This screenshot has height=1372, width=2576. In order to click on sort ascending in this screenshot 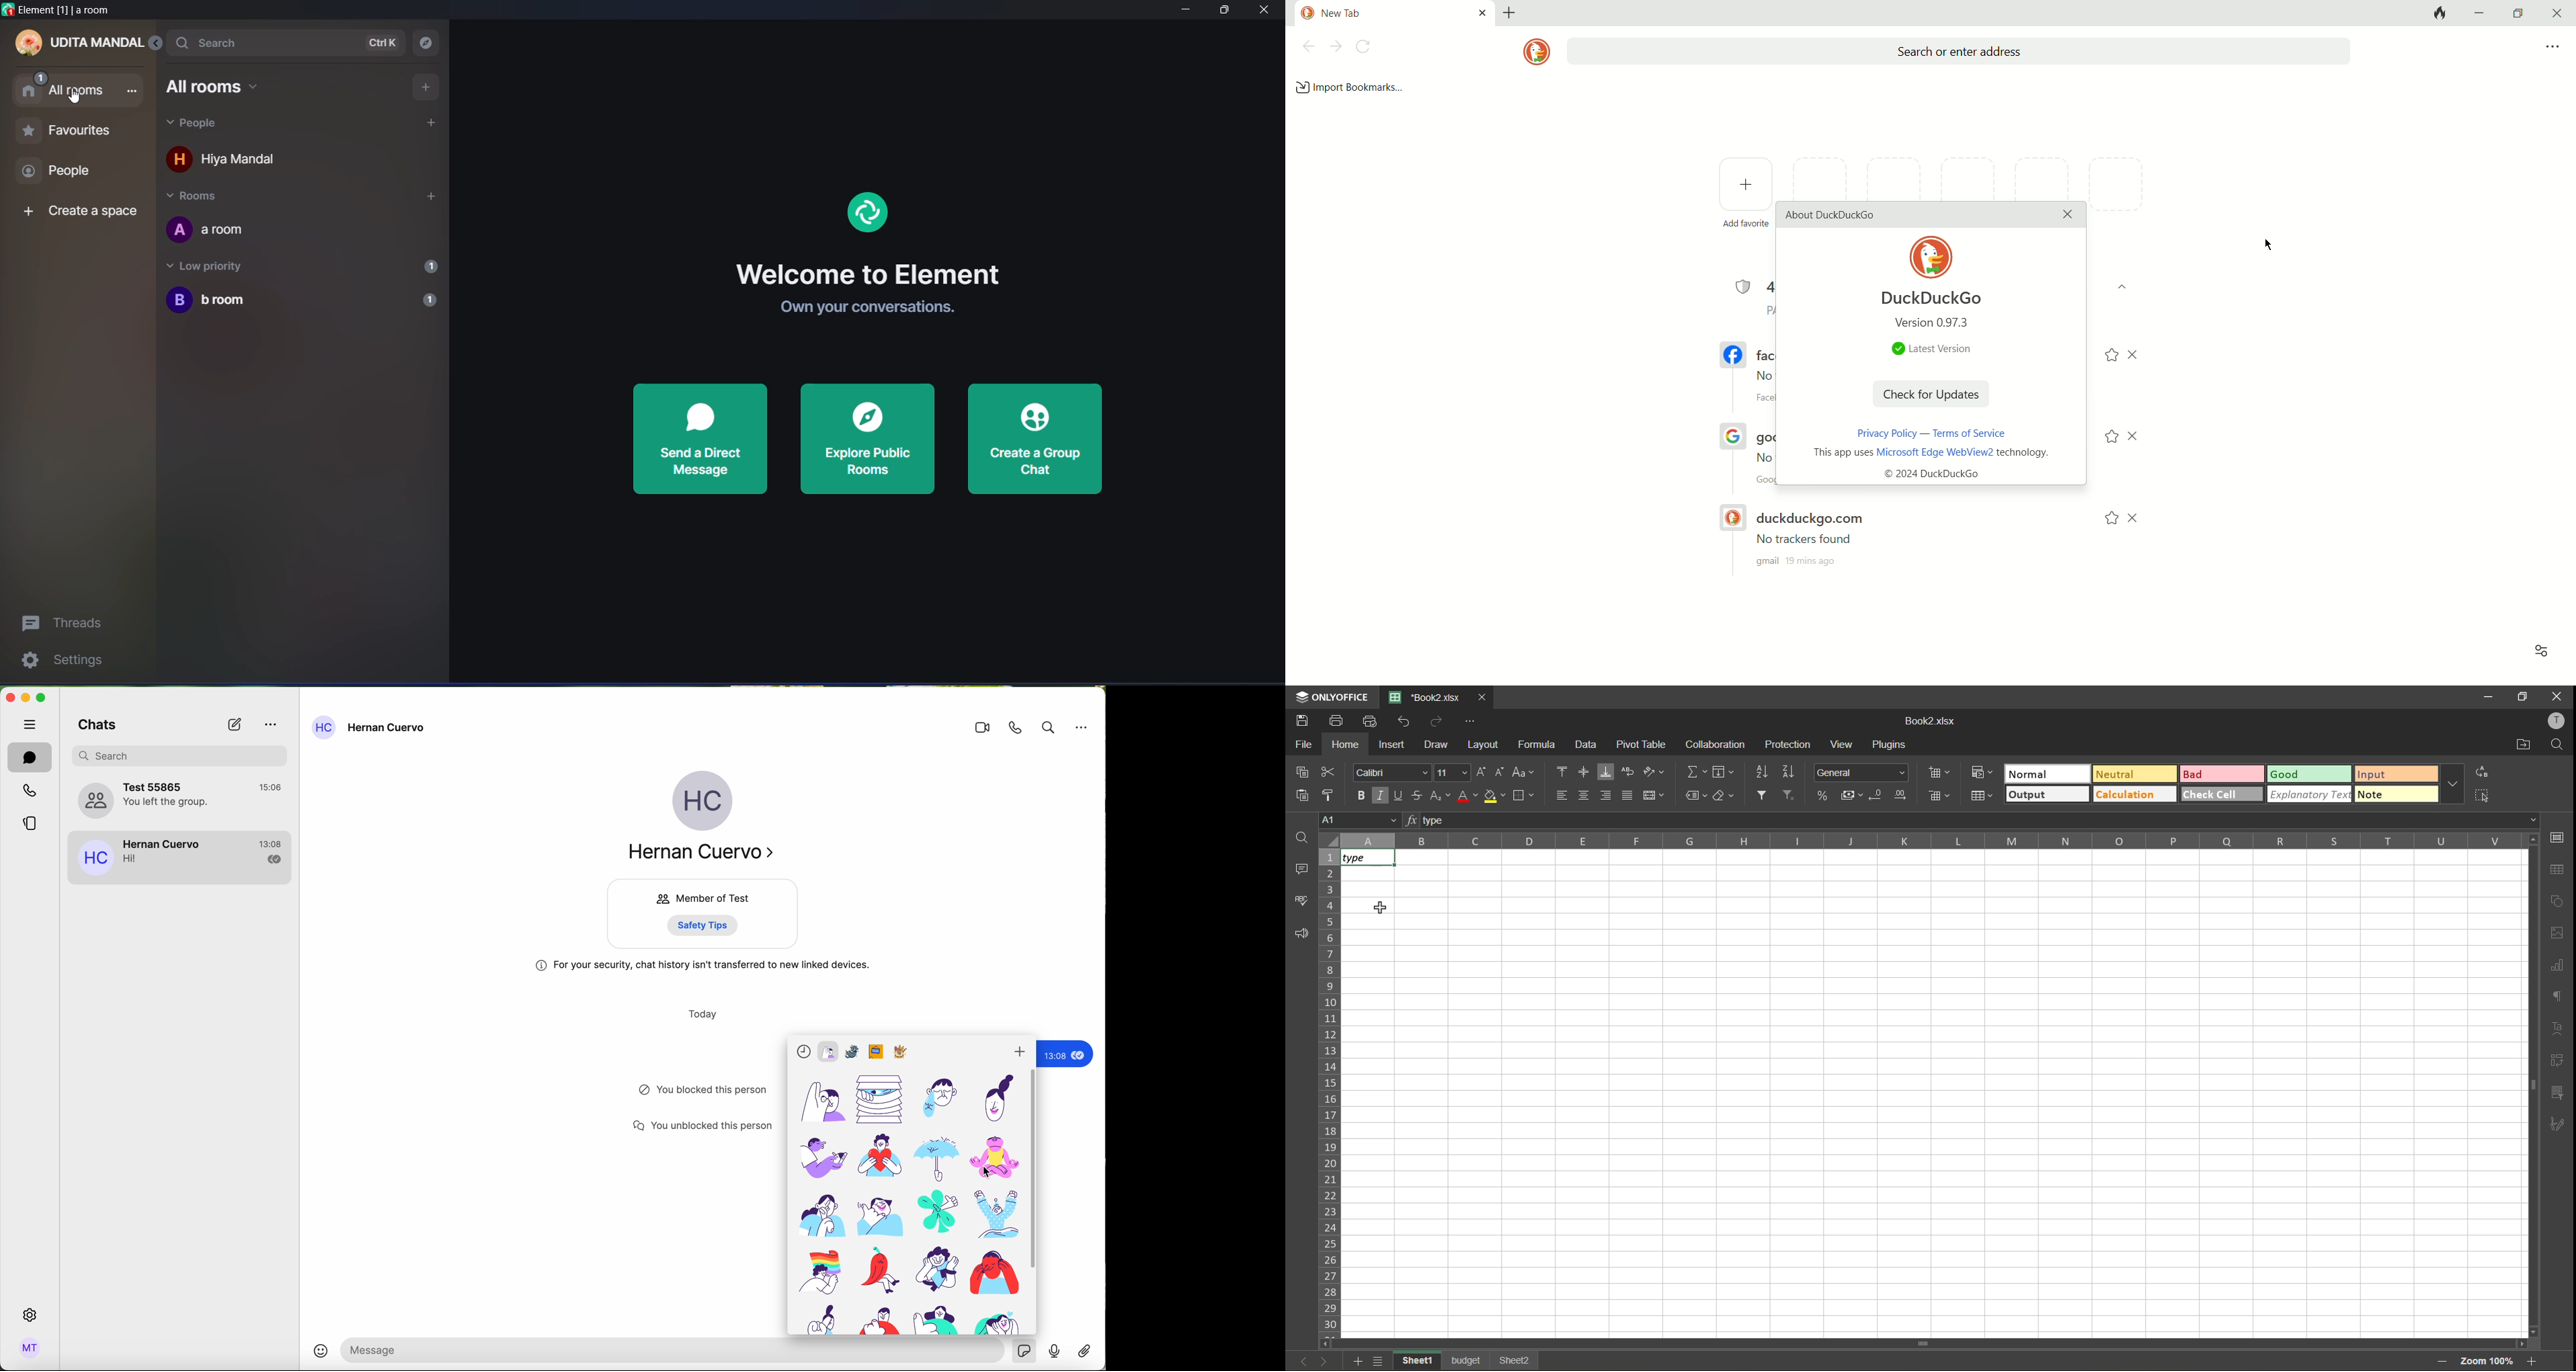, I will do `click(1765, 771)`.